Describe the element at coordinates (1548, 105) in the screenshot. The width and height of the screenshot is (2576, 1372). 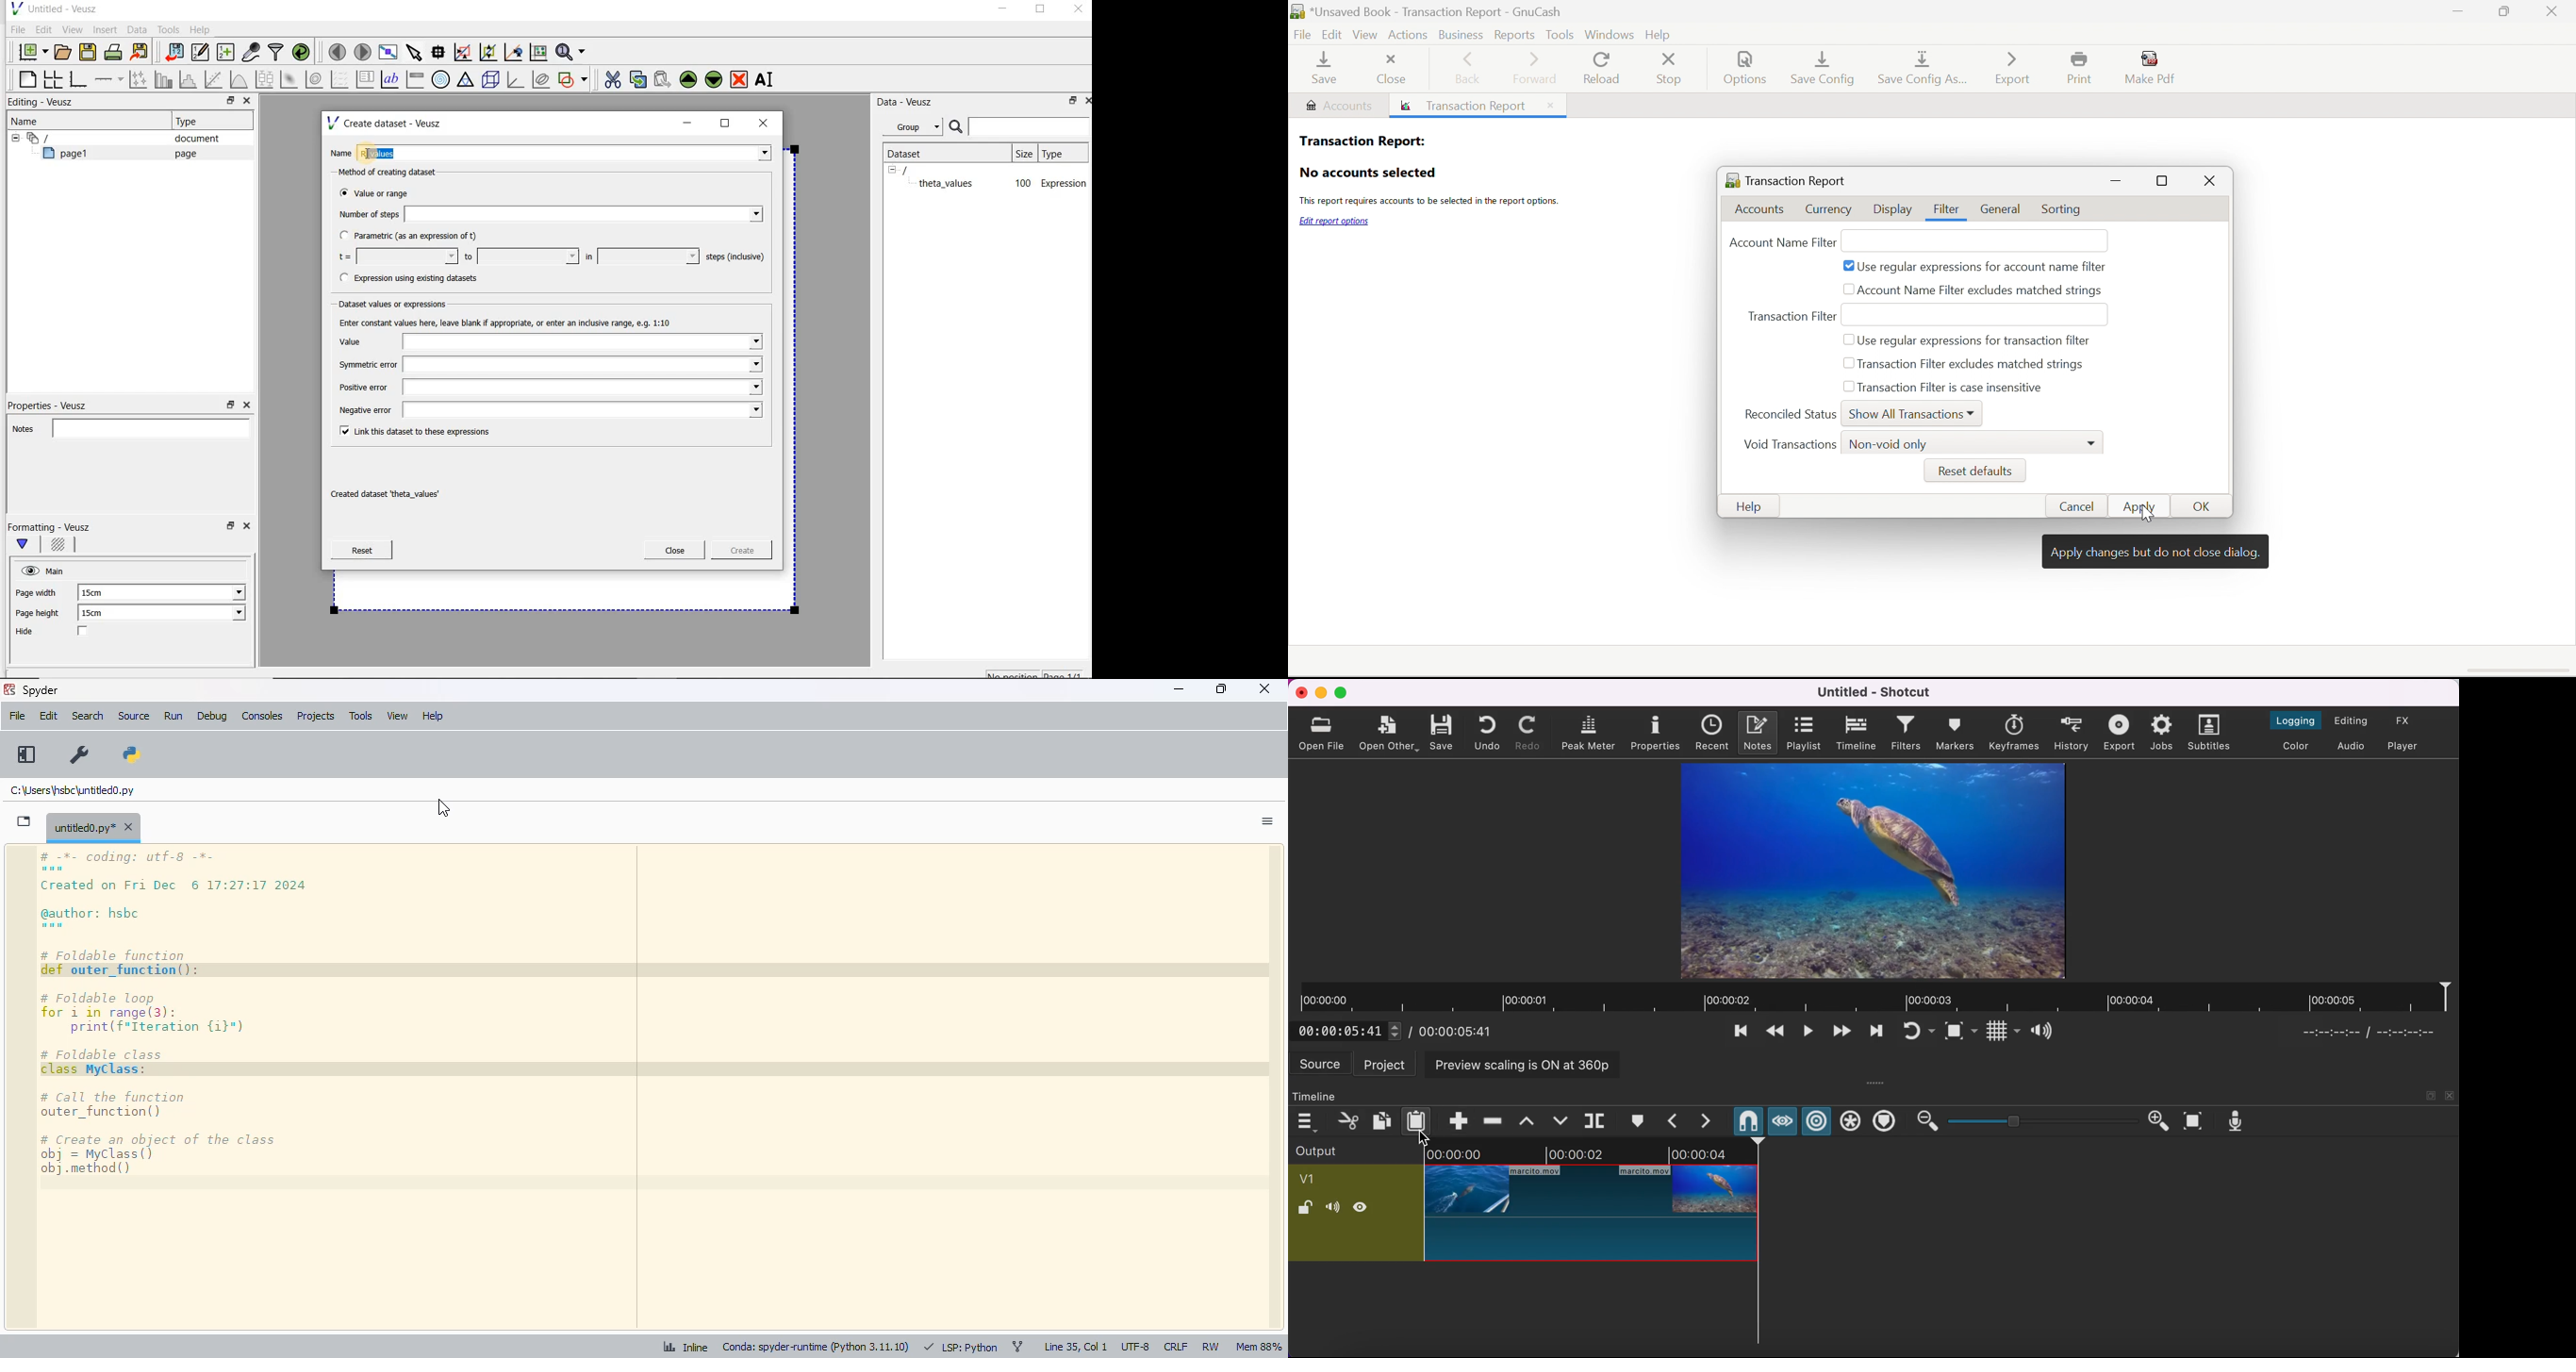
I see `Close` at that location.